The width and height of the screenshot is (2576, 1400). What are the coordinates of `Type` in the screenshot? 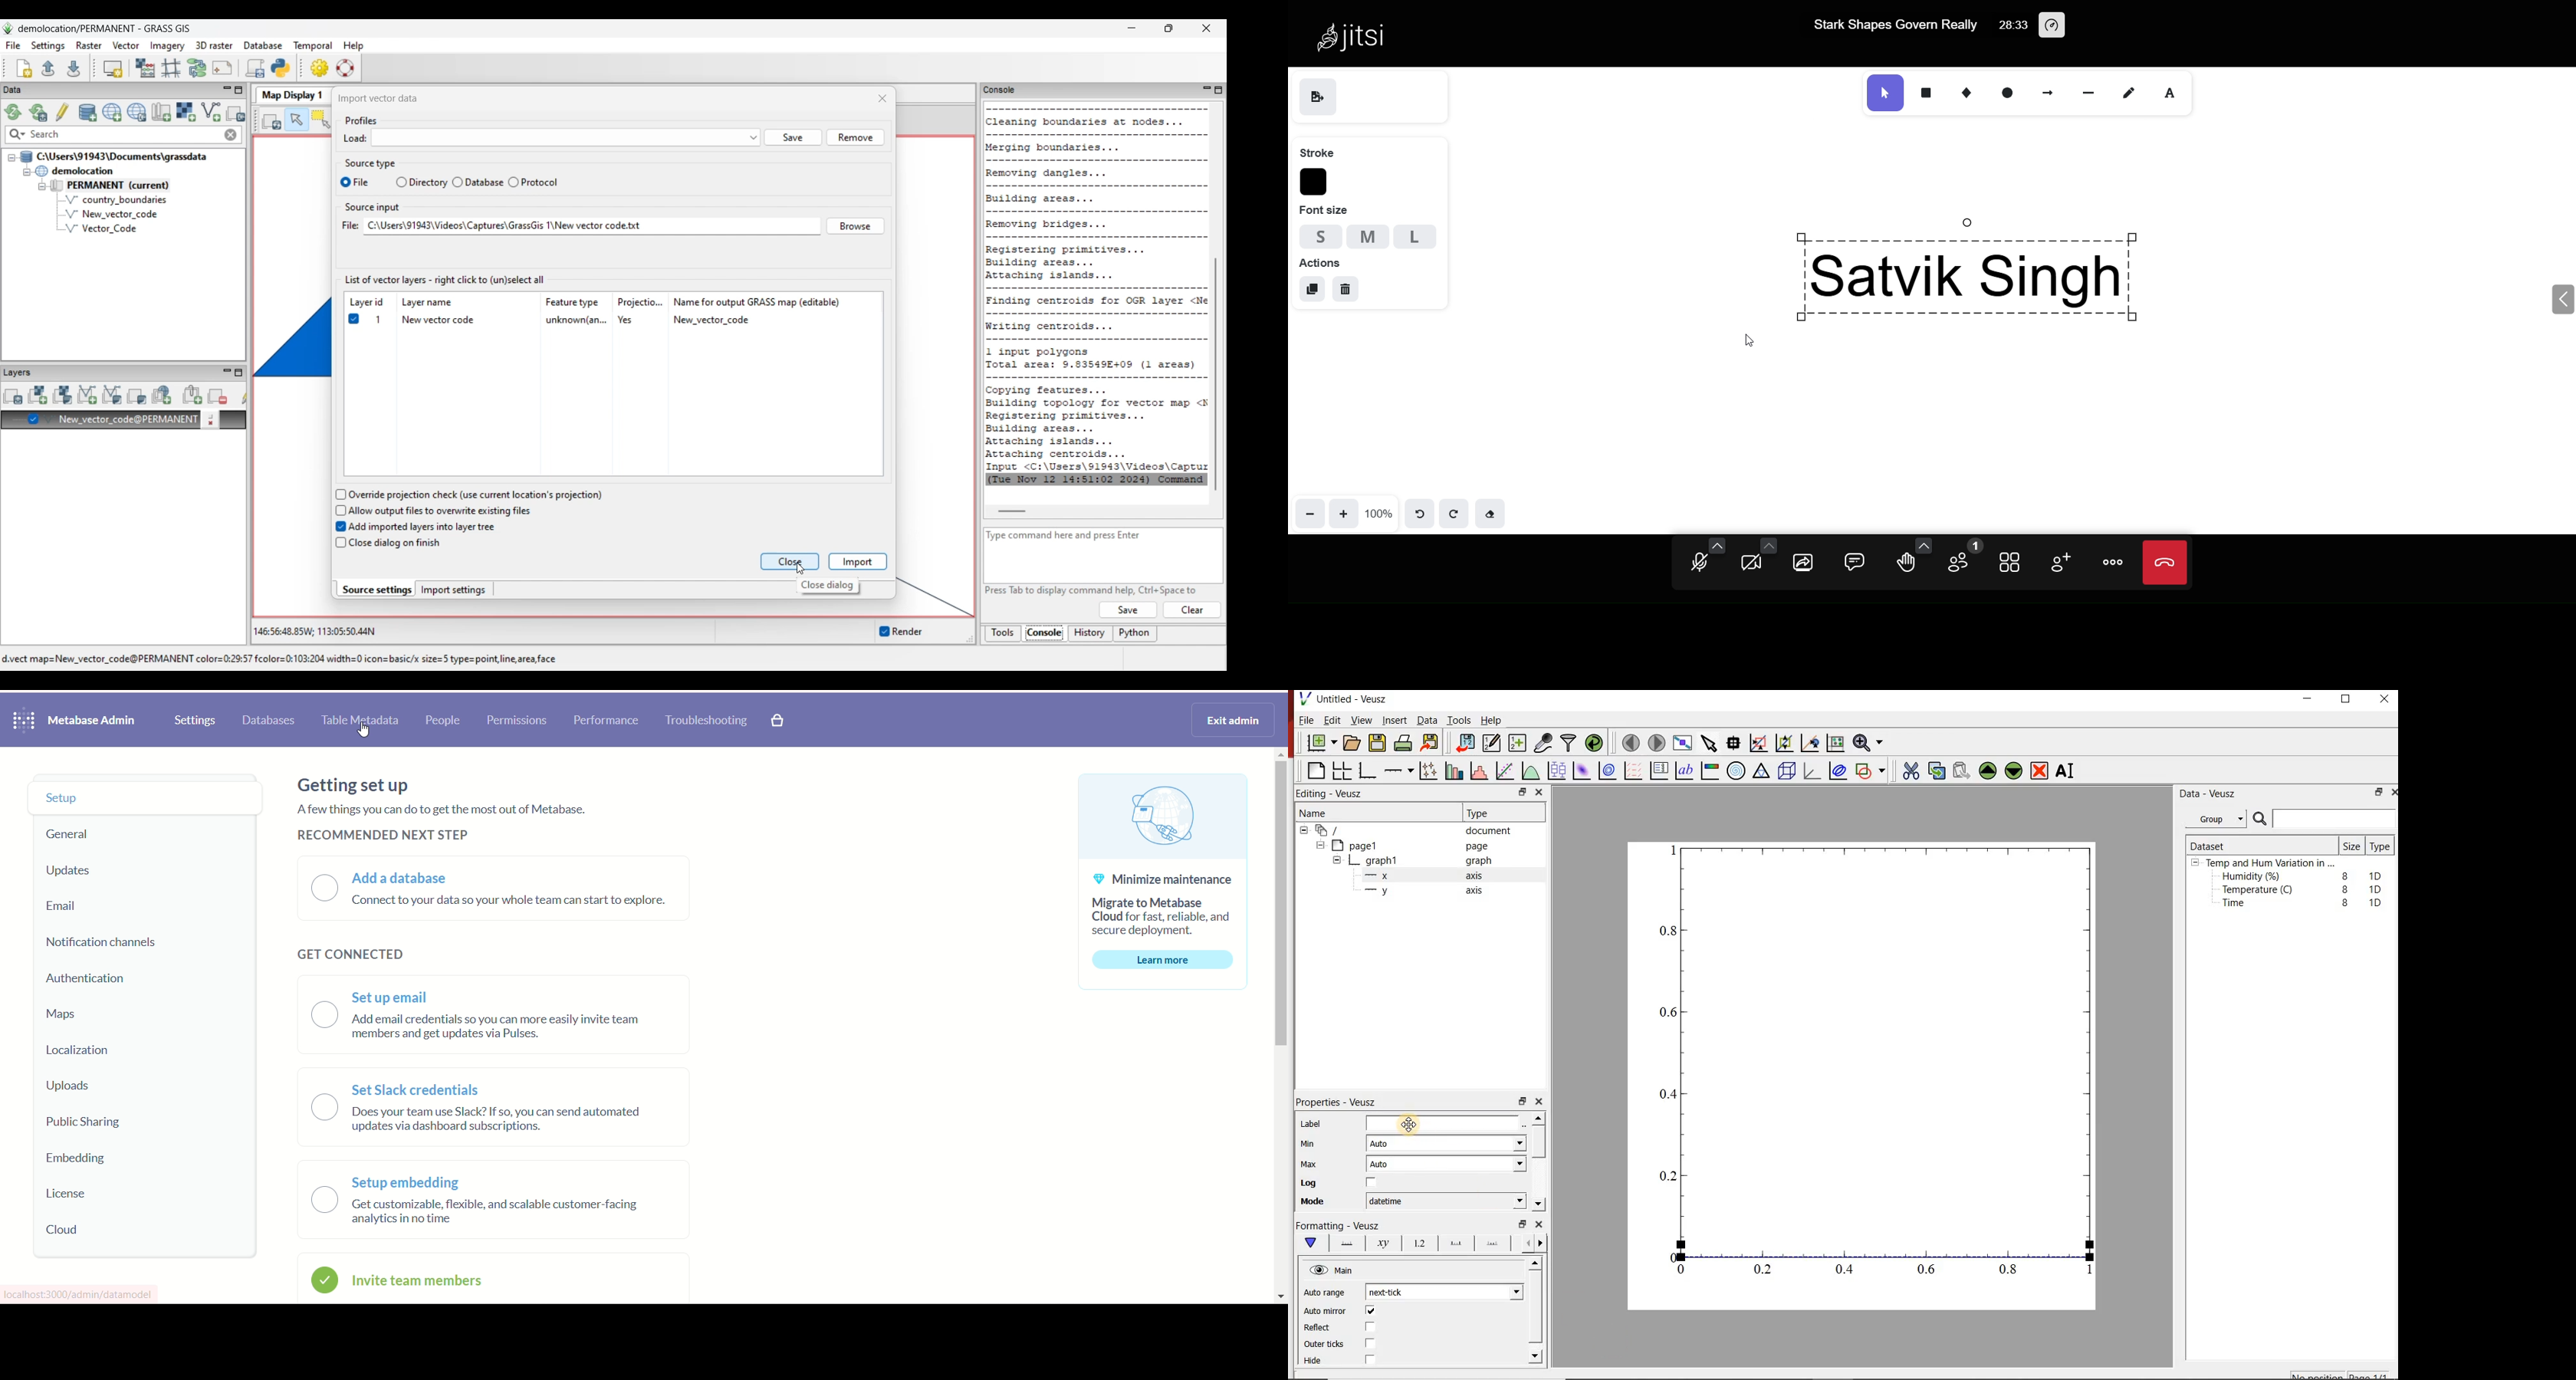 It's located at (1486, 813).